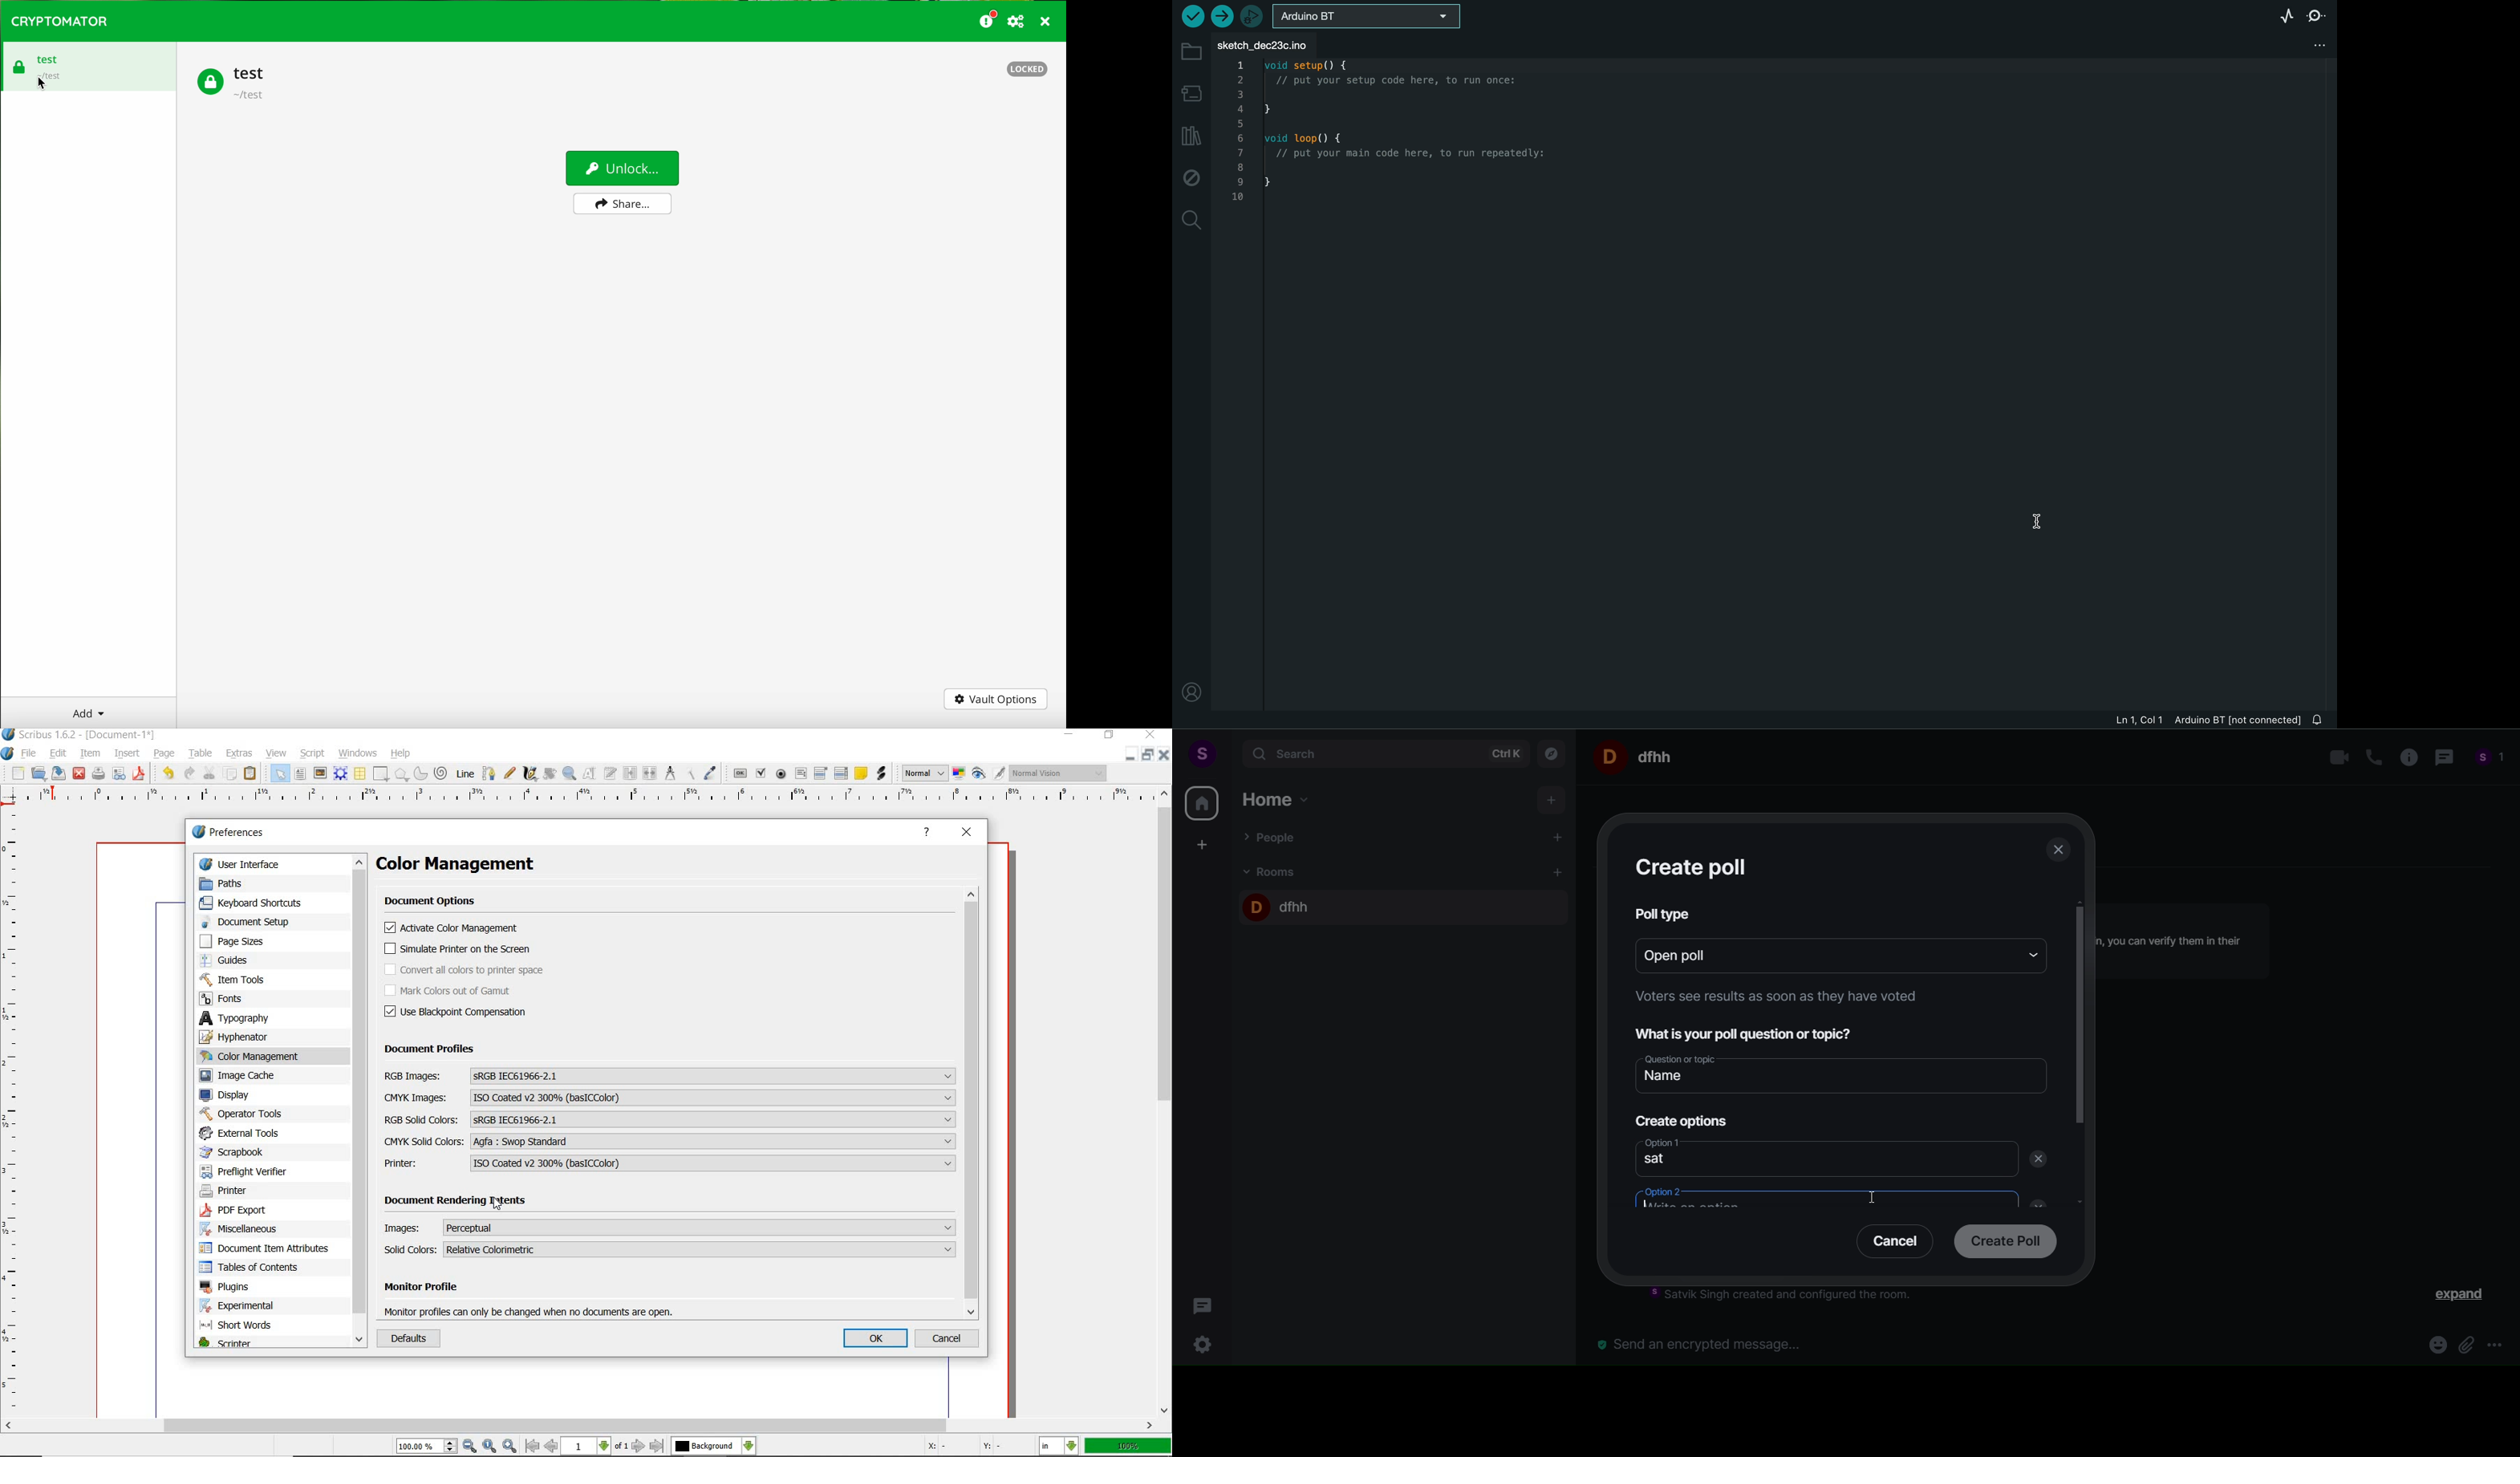 Image resolution: width=2520 pixels, height=1484 pixels. Describe the element at coordinates (31, 752) in the screenshot. I see `file` at that location.